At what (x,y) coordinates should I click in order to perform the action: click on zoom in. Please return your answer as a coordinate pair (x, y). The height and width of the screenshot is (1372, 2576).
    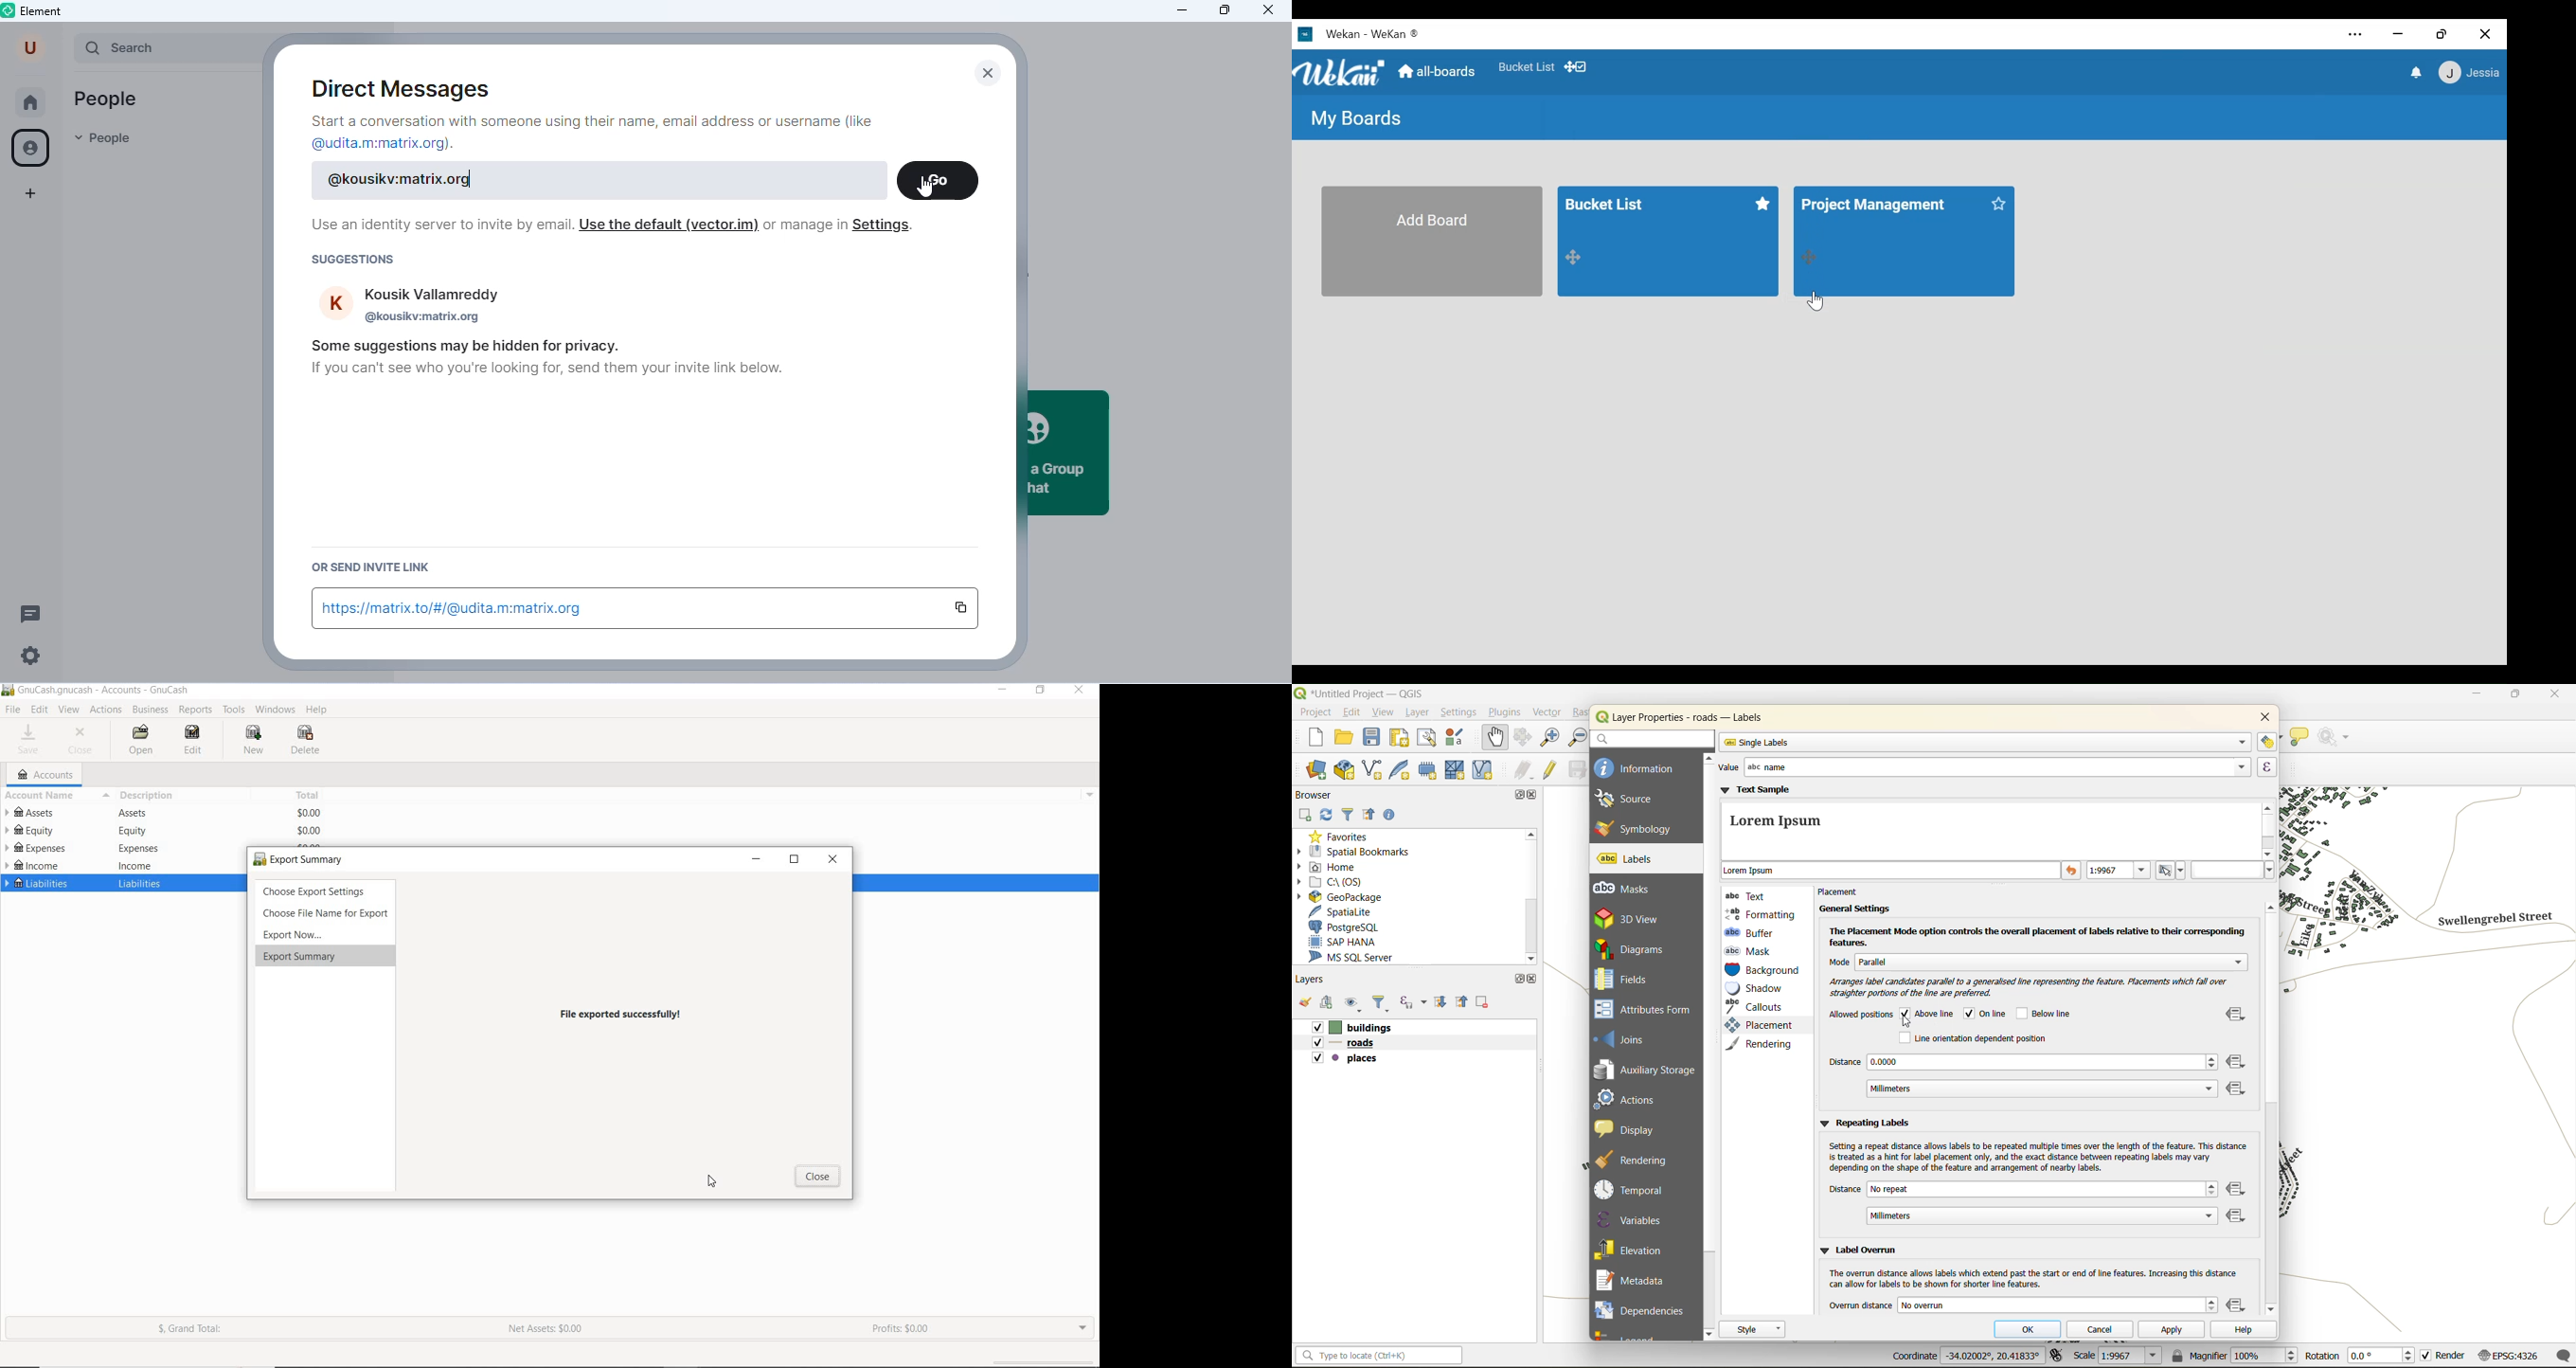
    Looking at the image, I should click on (1552, 739).